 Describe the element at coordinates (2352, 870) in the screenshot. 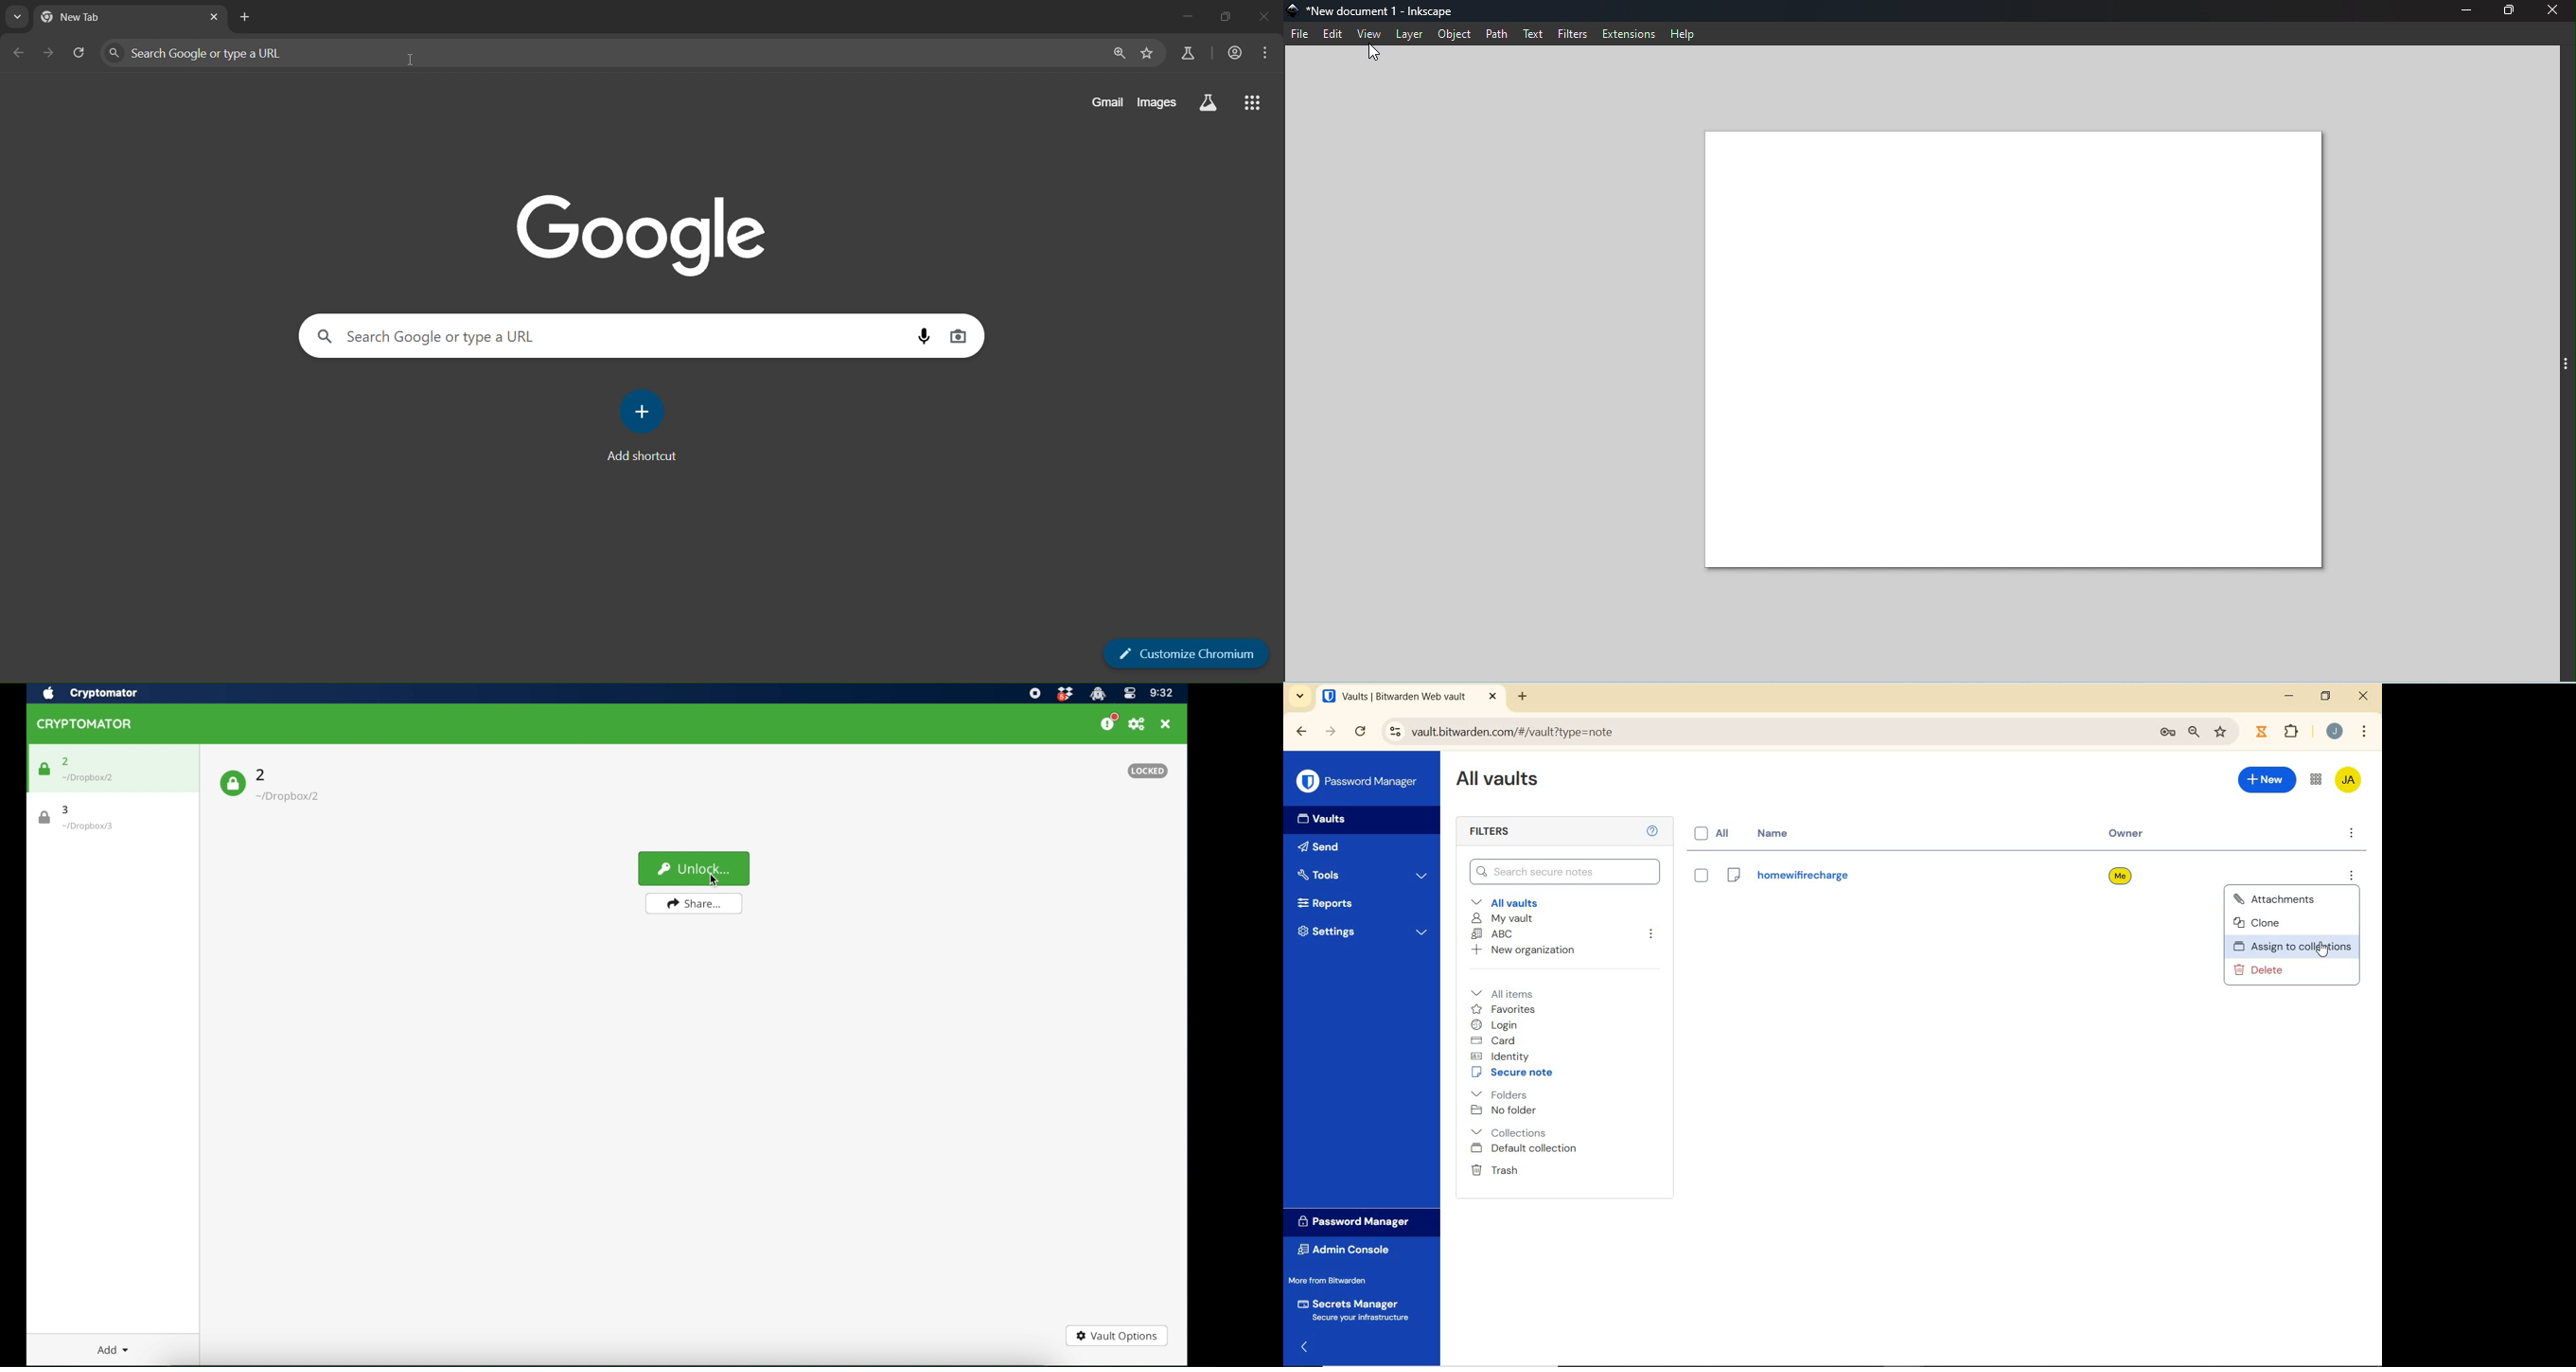

I see `more options` at that location.